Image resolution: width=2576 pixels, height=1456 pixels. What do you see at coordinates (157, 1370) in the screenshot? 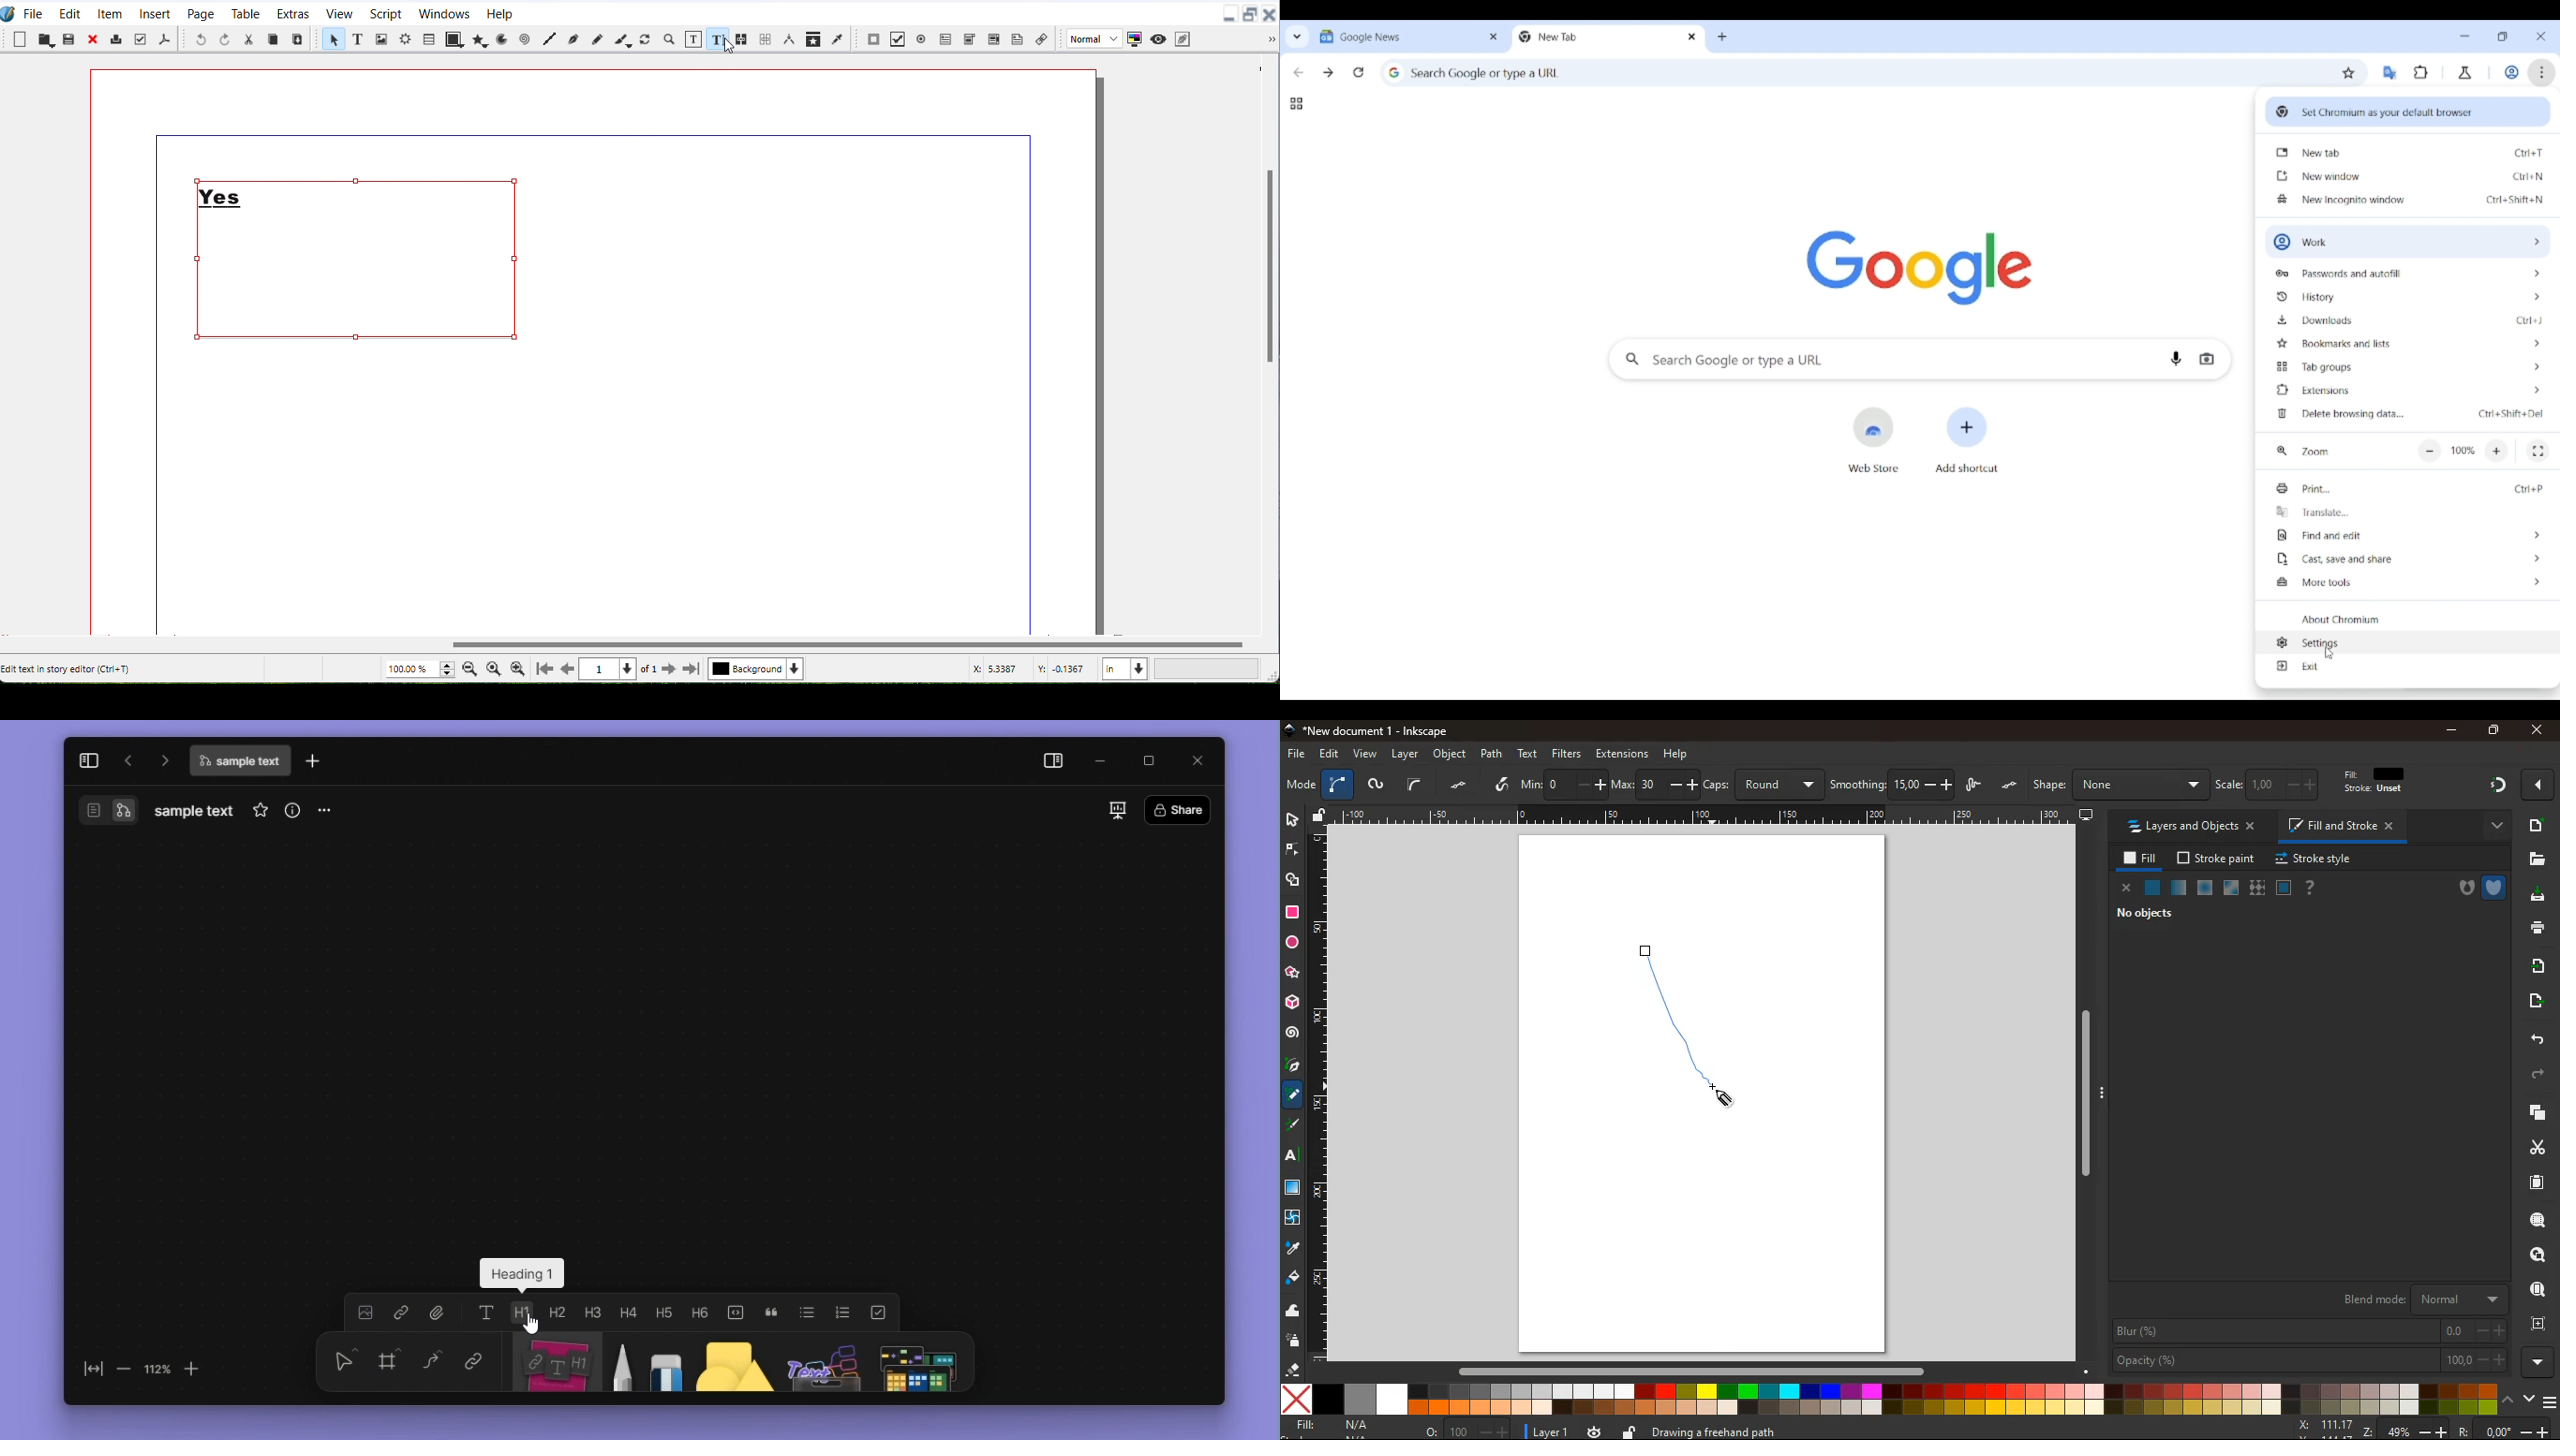
I see `112%` at bounding box center [157, 1370].